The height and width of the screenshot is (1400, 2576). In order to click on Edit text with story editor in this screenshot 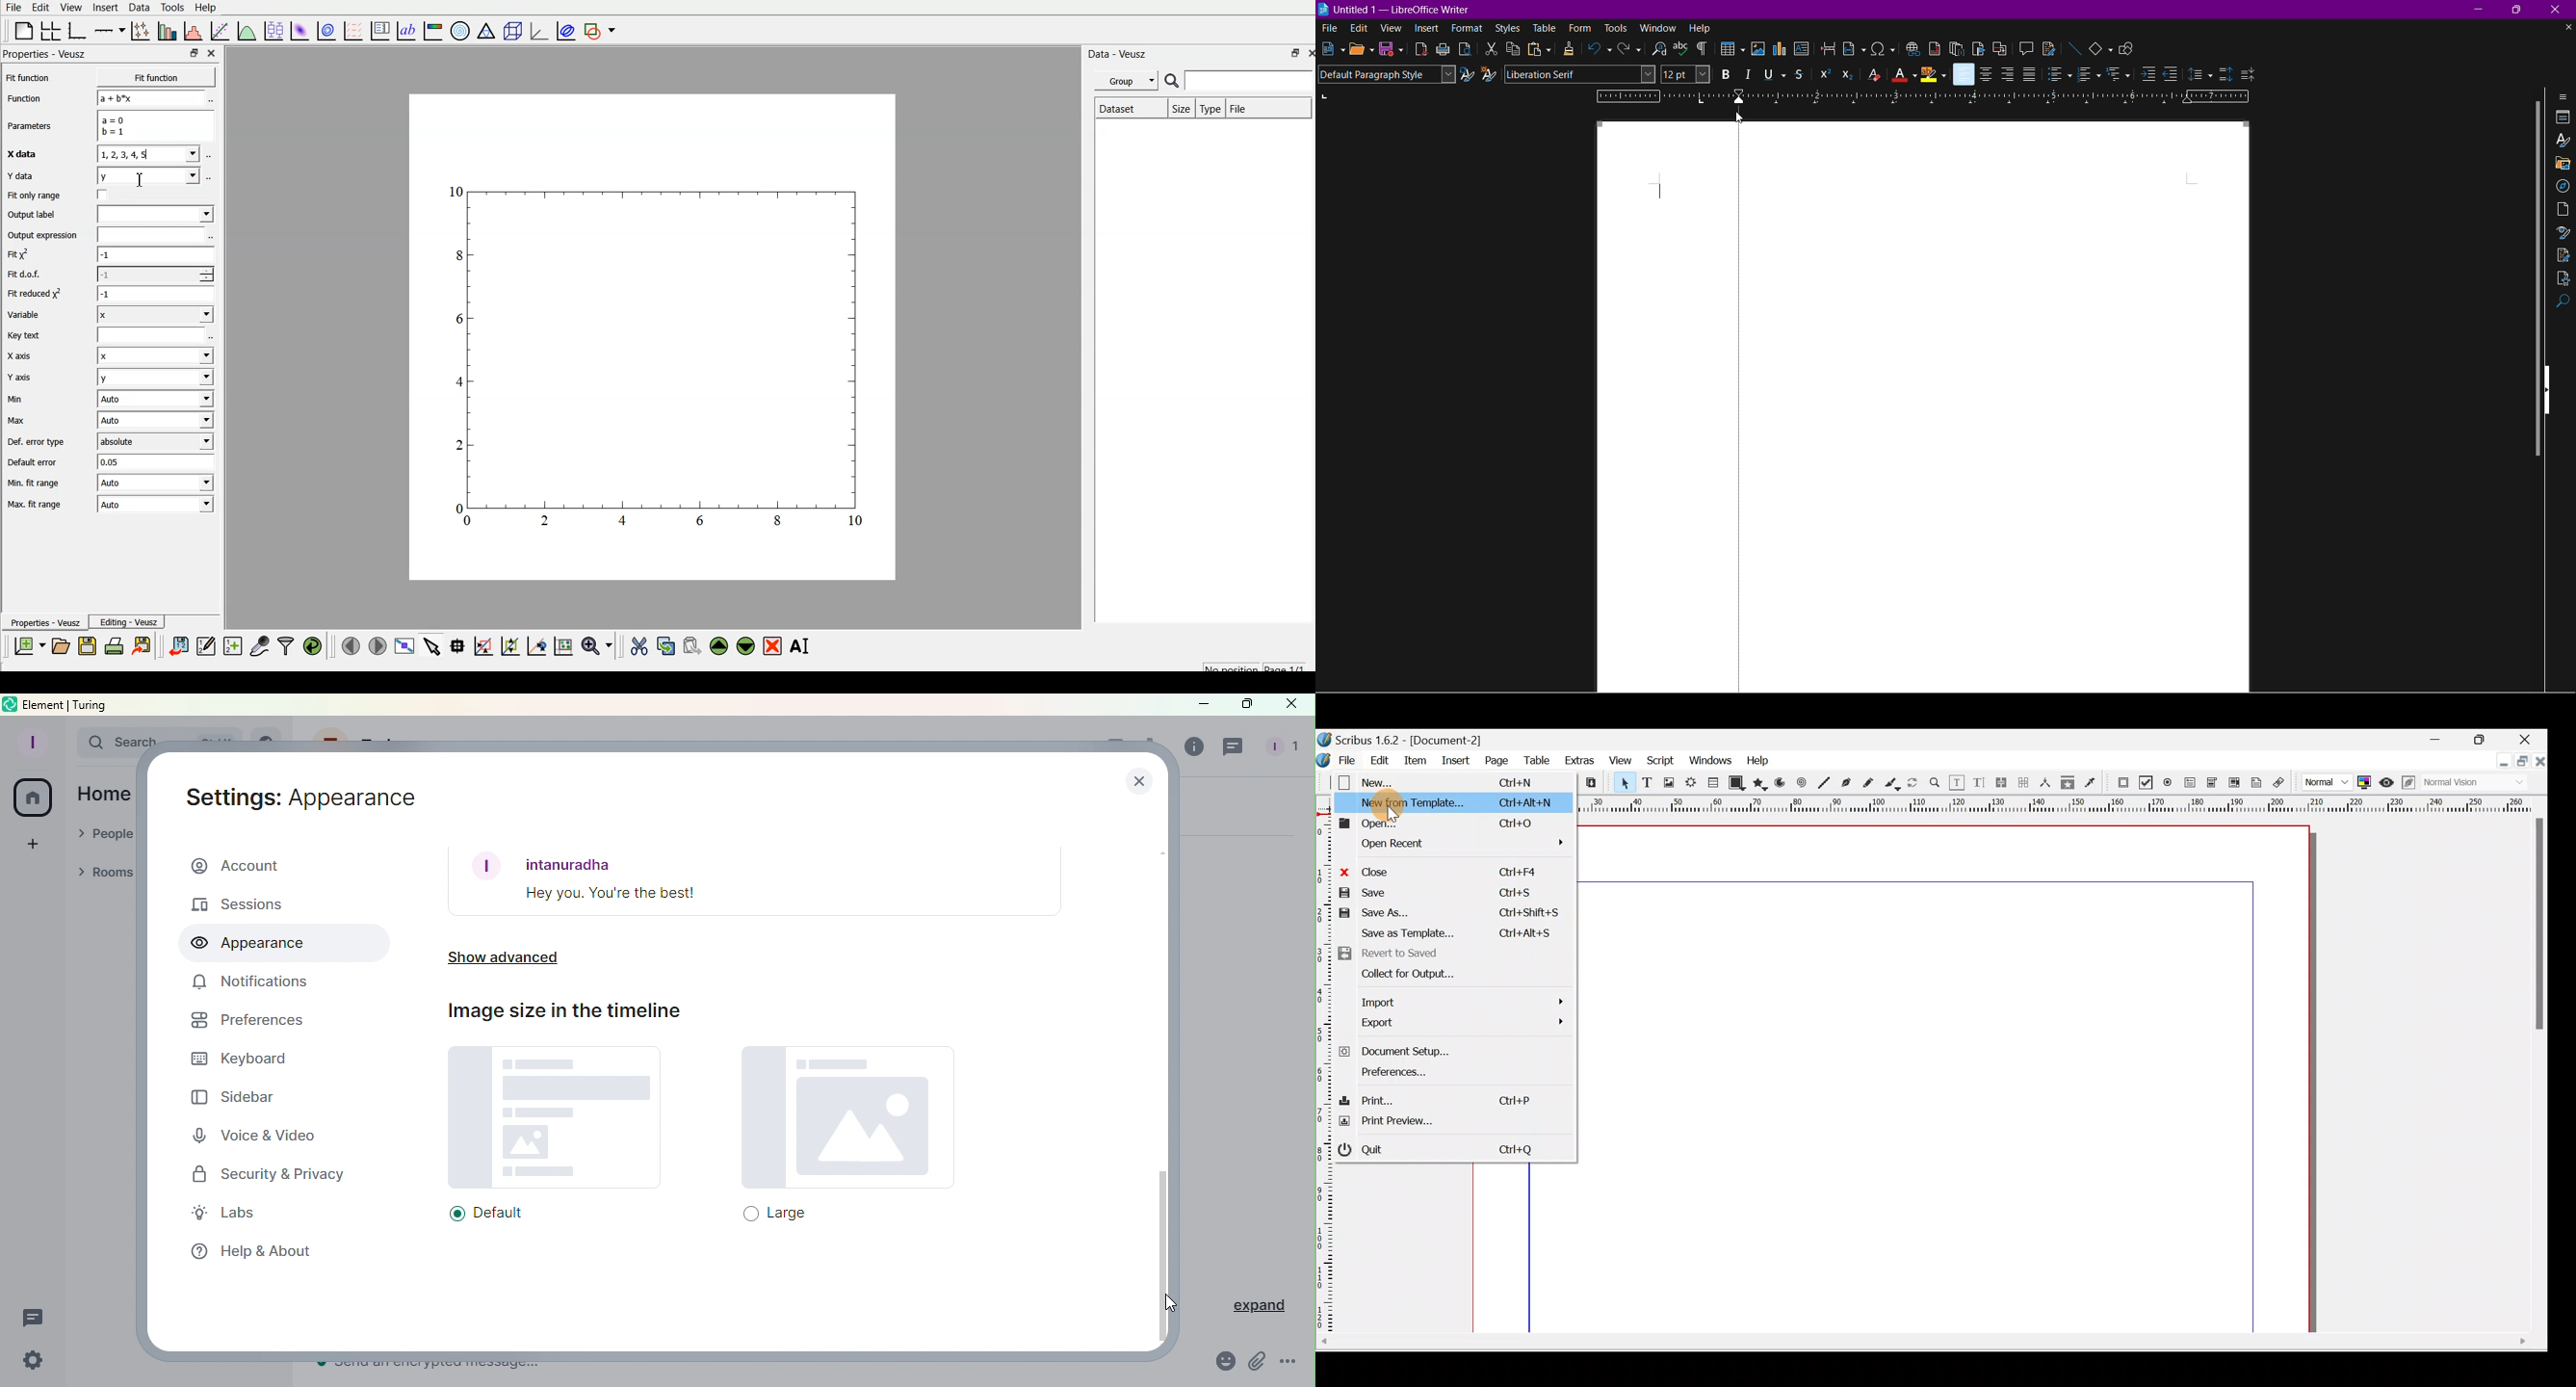, I will do `click(1979, 781)`.